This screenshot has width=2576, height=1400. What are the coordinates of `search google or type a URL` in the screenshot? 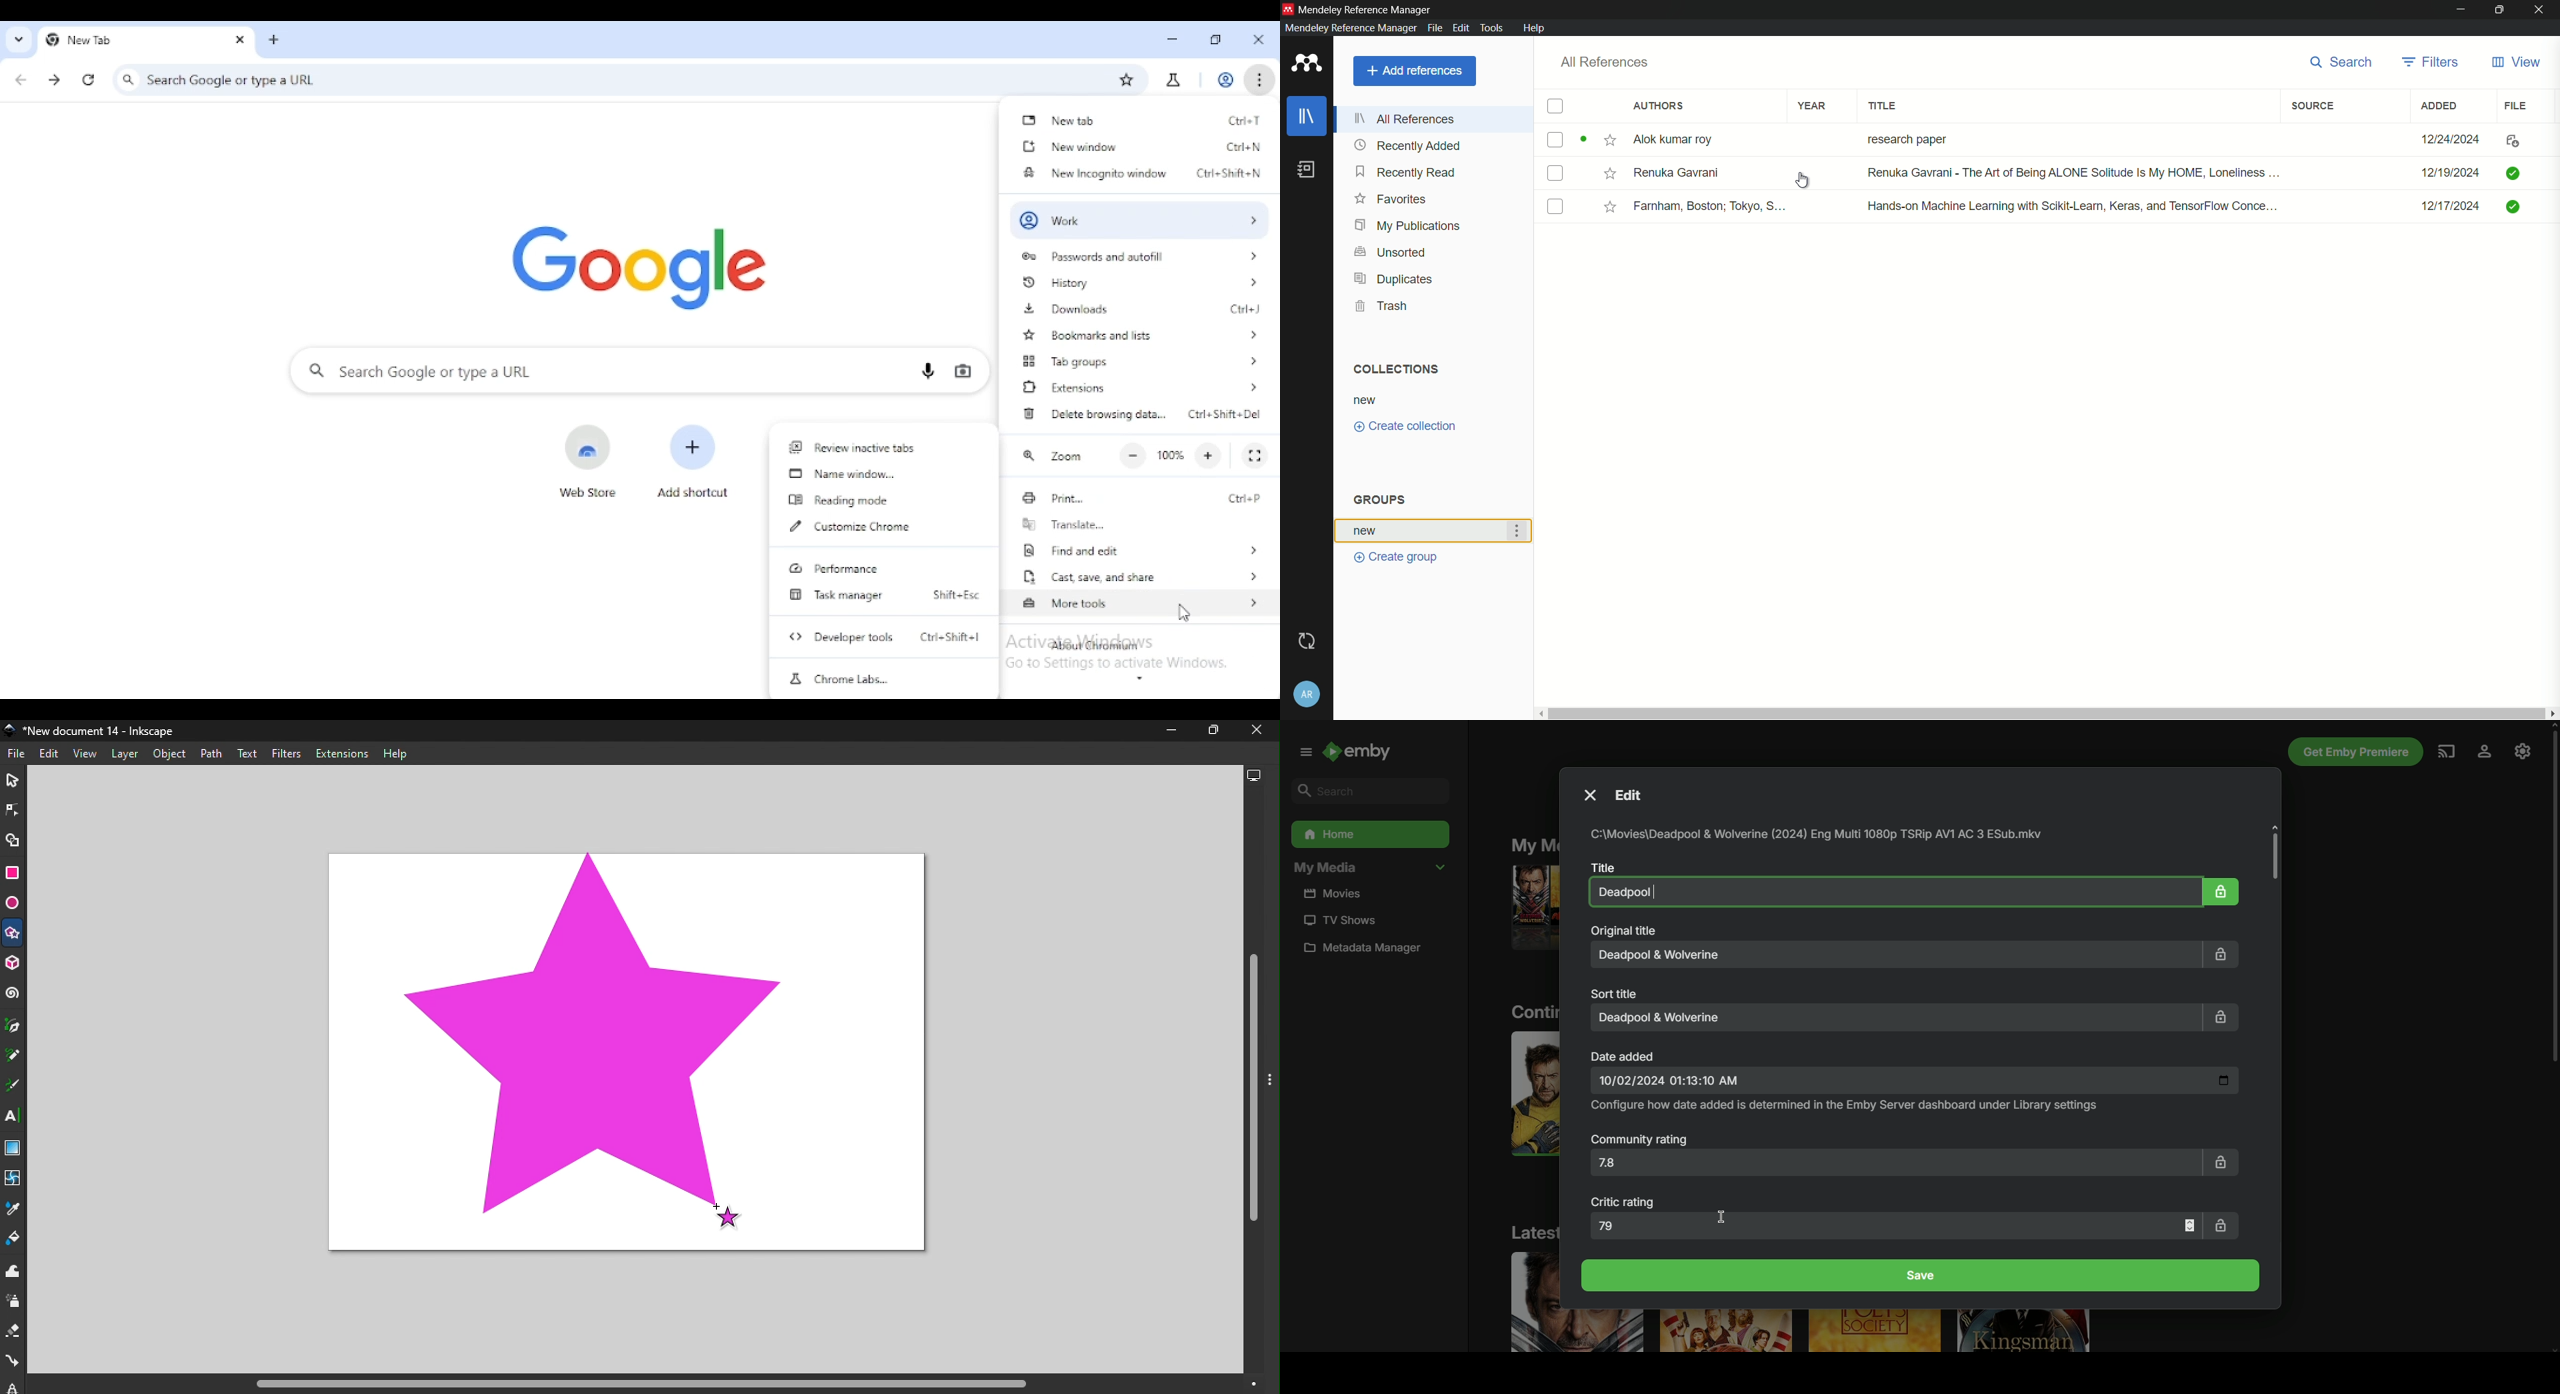 It's located at (587, 371).